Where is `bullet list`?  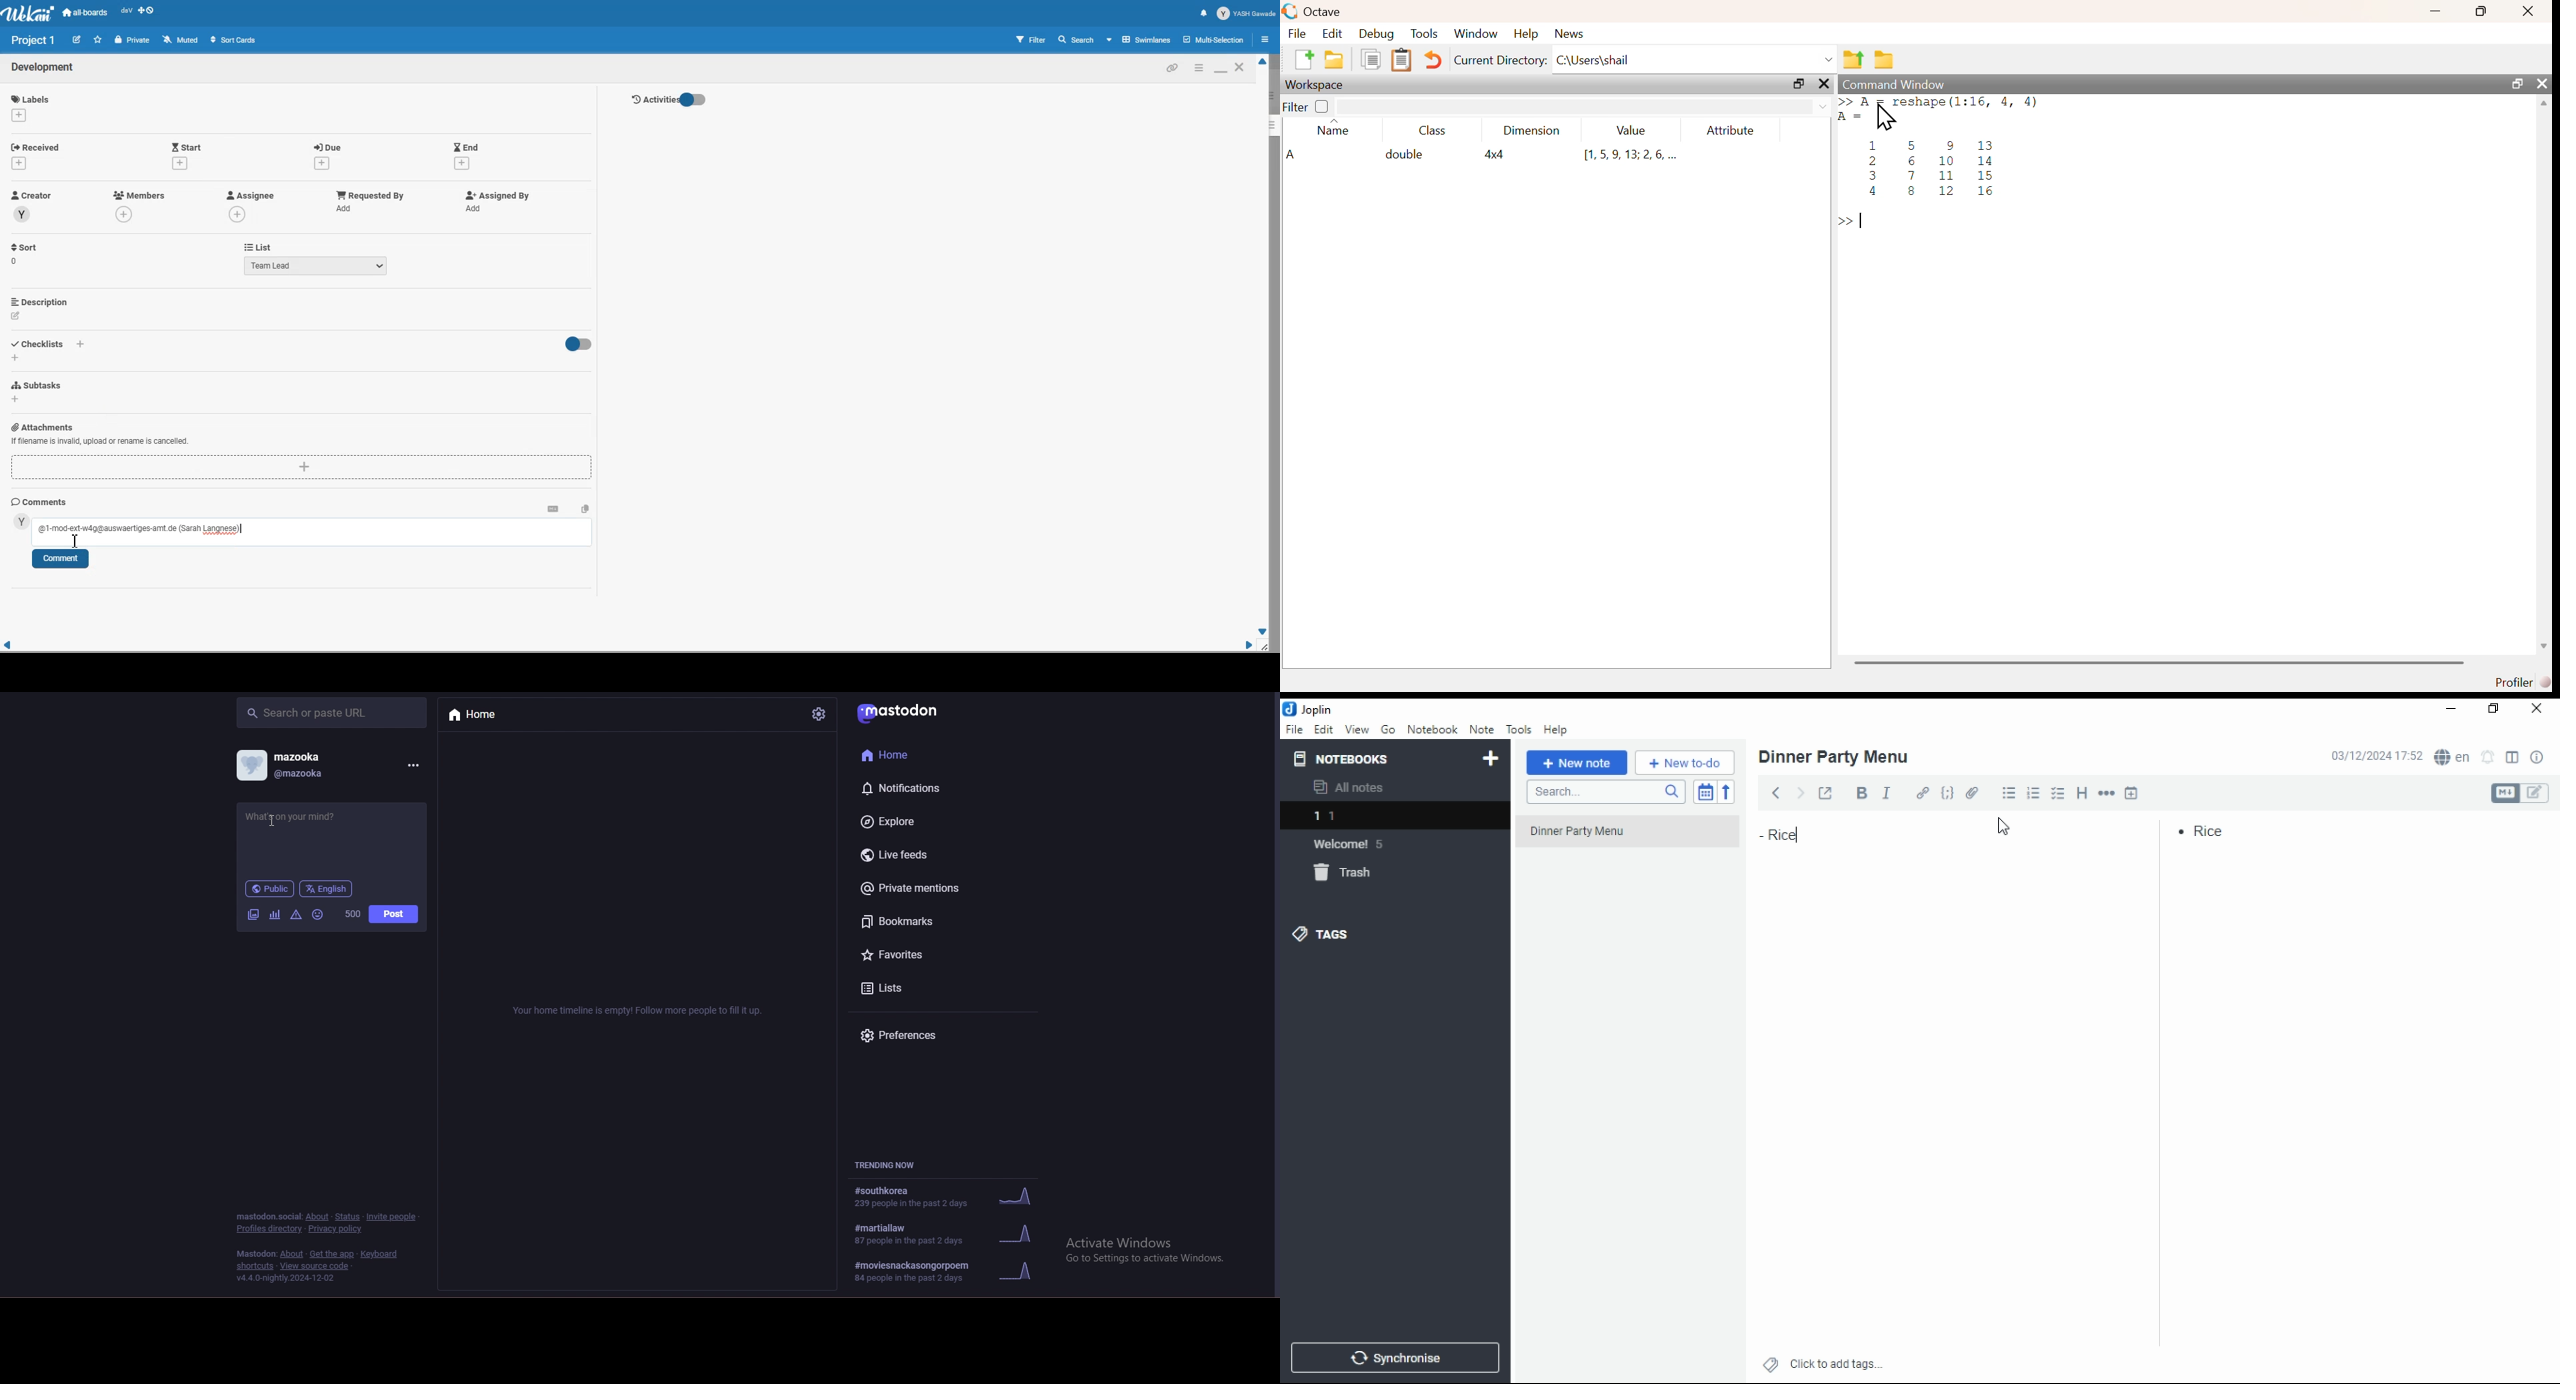 bullet list is located at coordinates (2011, 793).